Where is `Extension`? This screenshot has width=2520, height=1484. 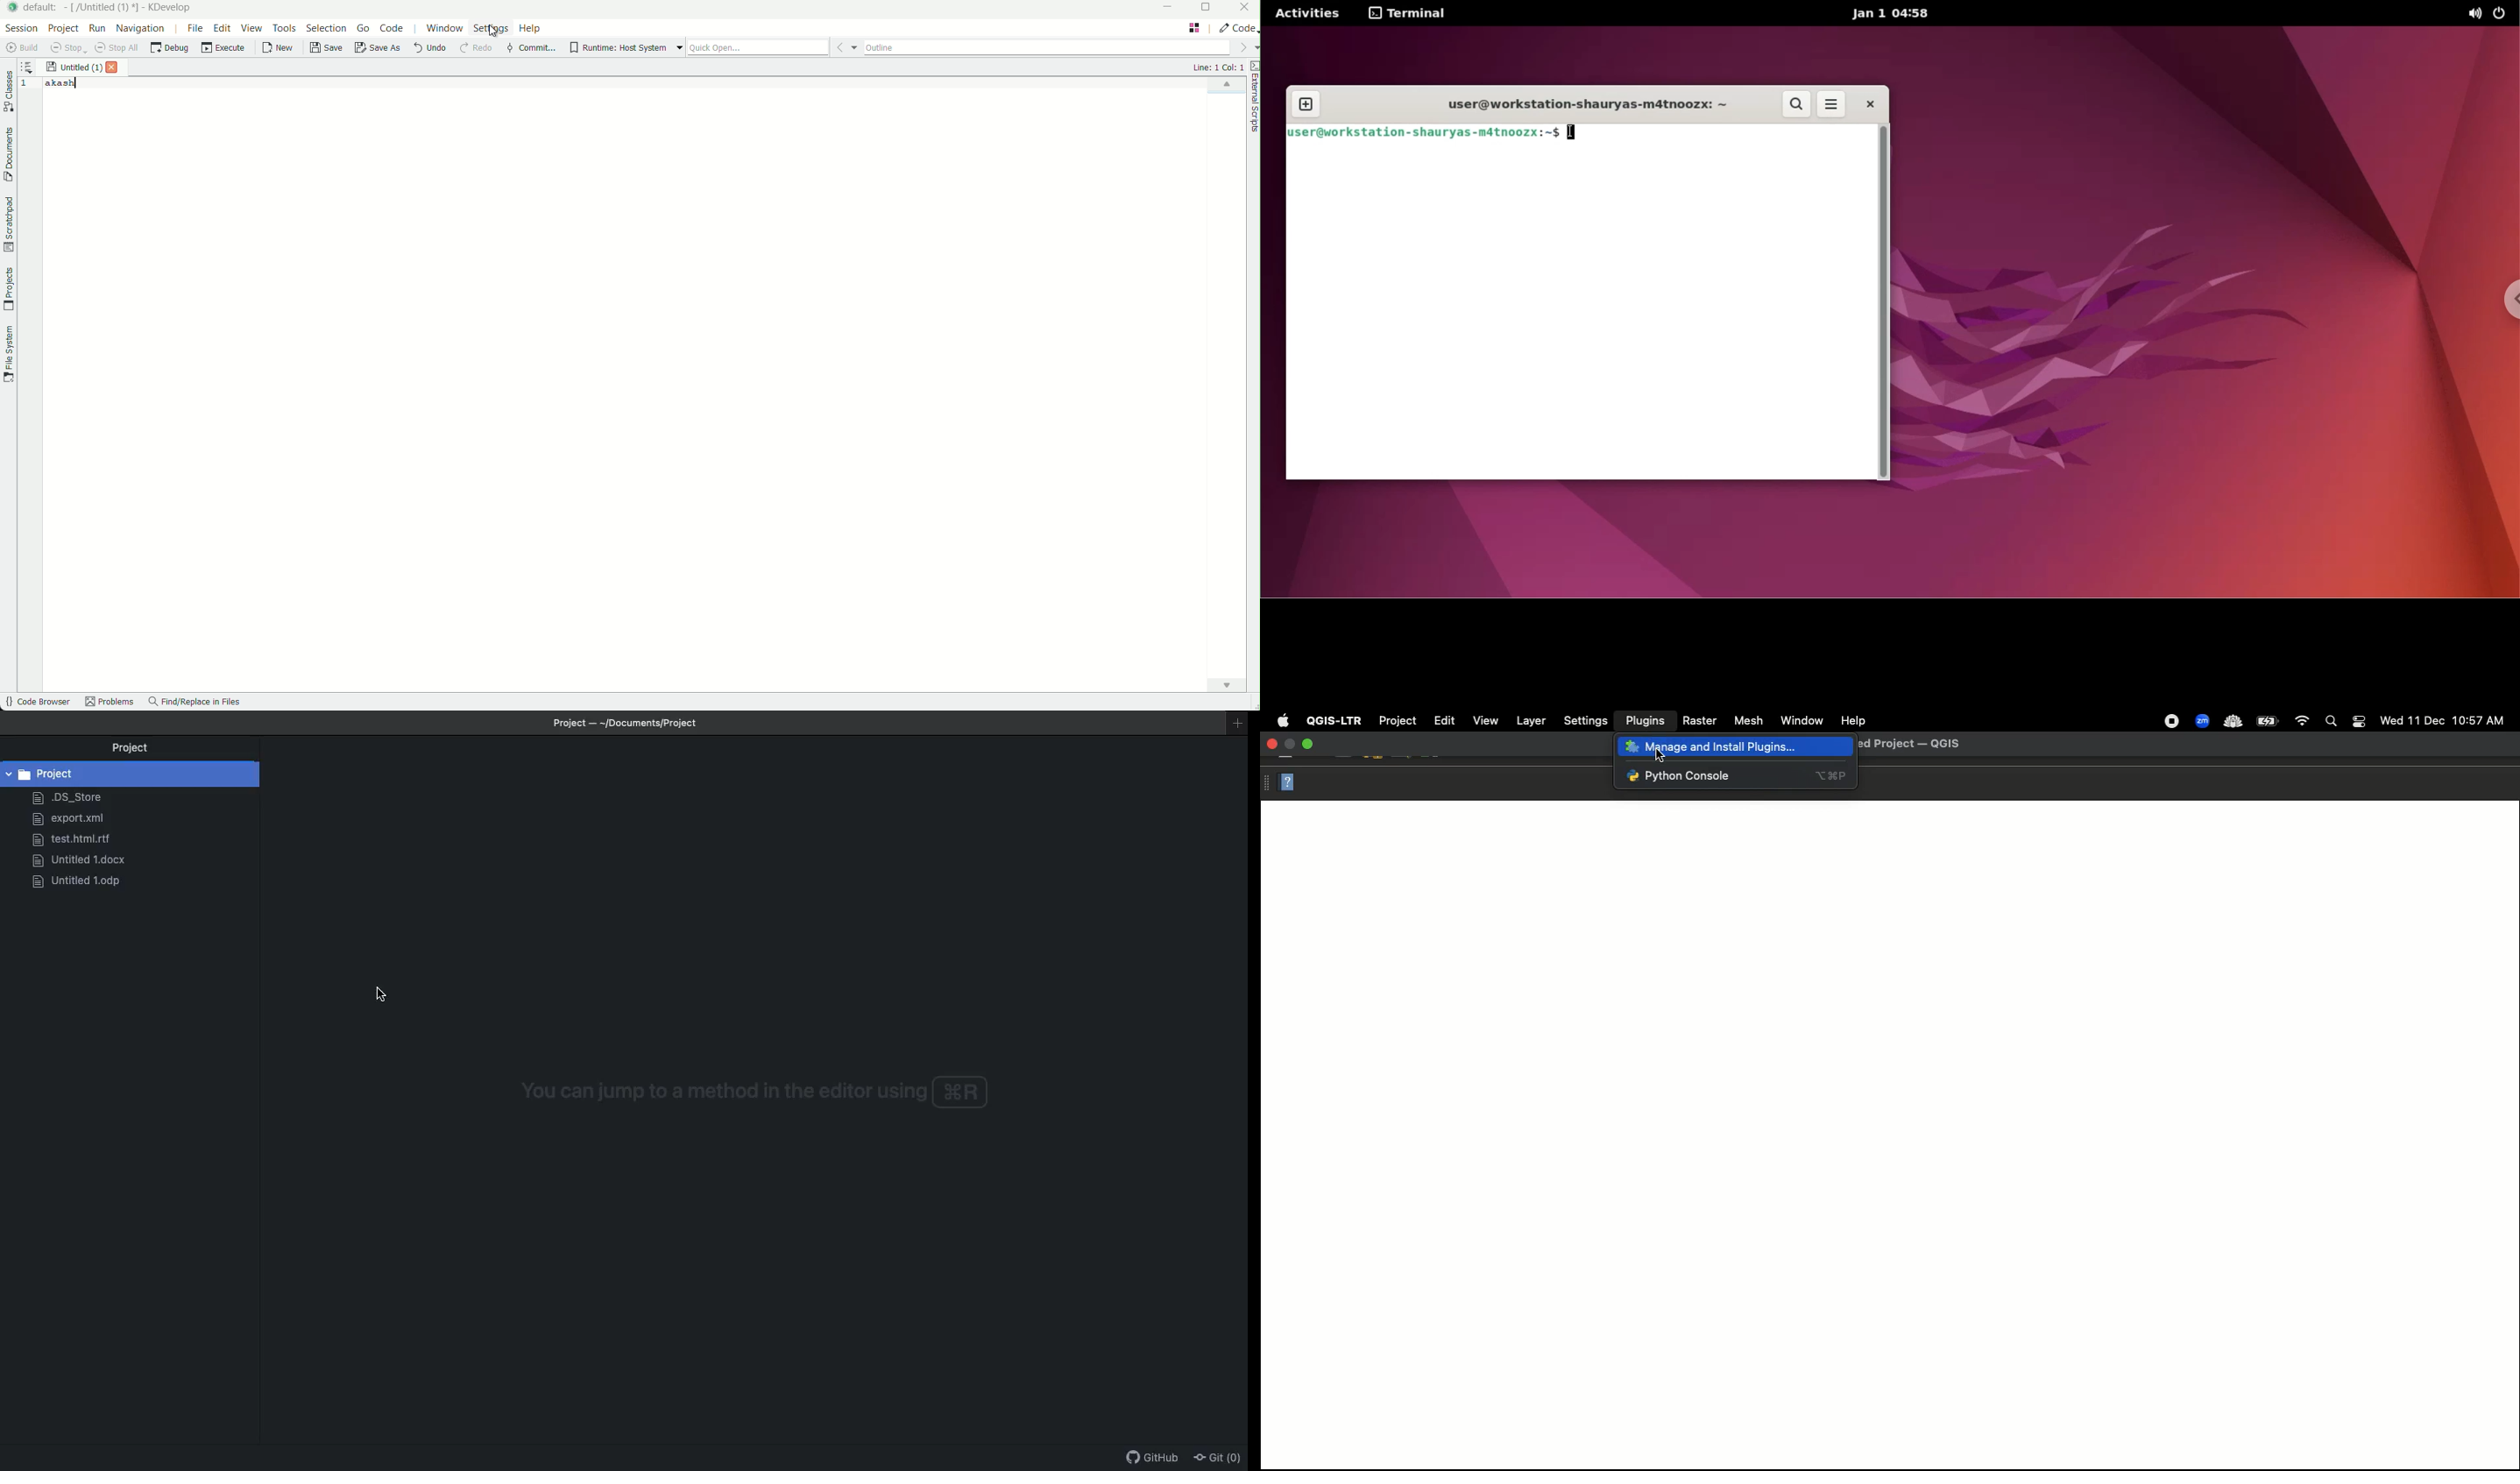
Extension is located at coordinates (2235, 723).